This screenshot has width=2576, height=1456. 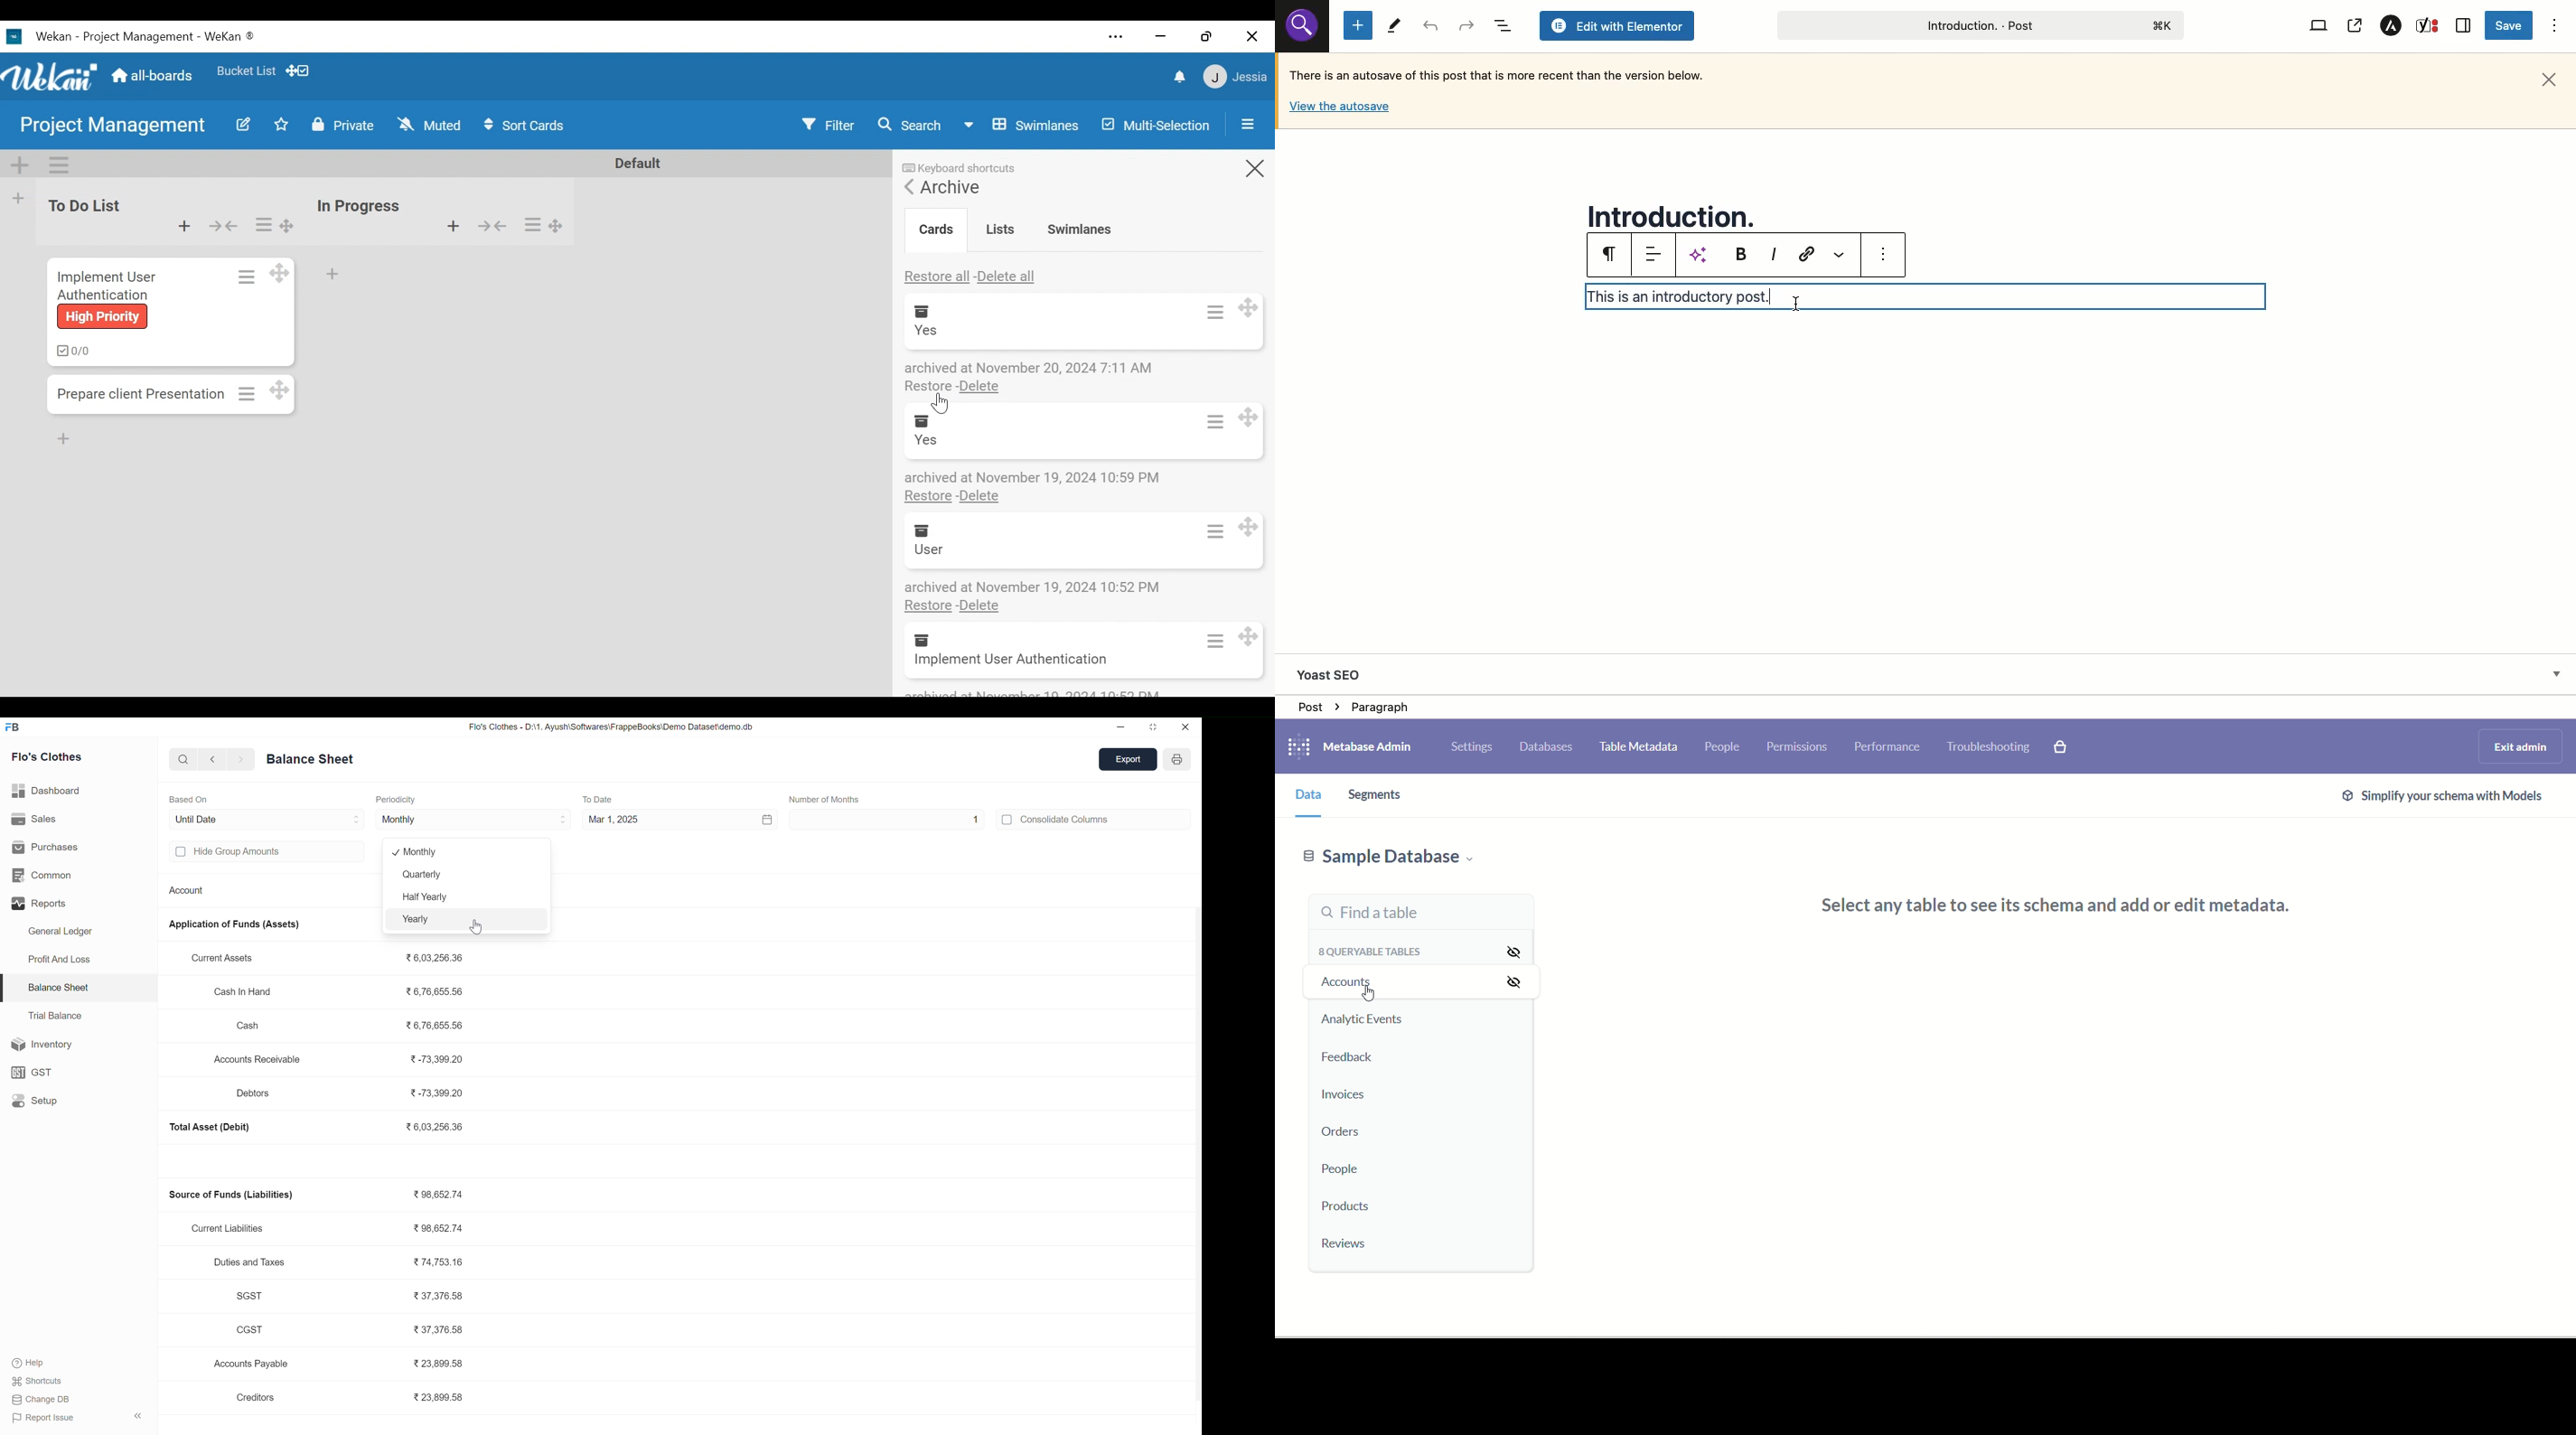 What do you see at coordinates (909, 186) in the screenshot?
I see `Back` at bounding box center [909, 186].